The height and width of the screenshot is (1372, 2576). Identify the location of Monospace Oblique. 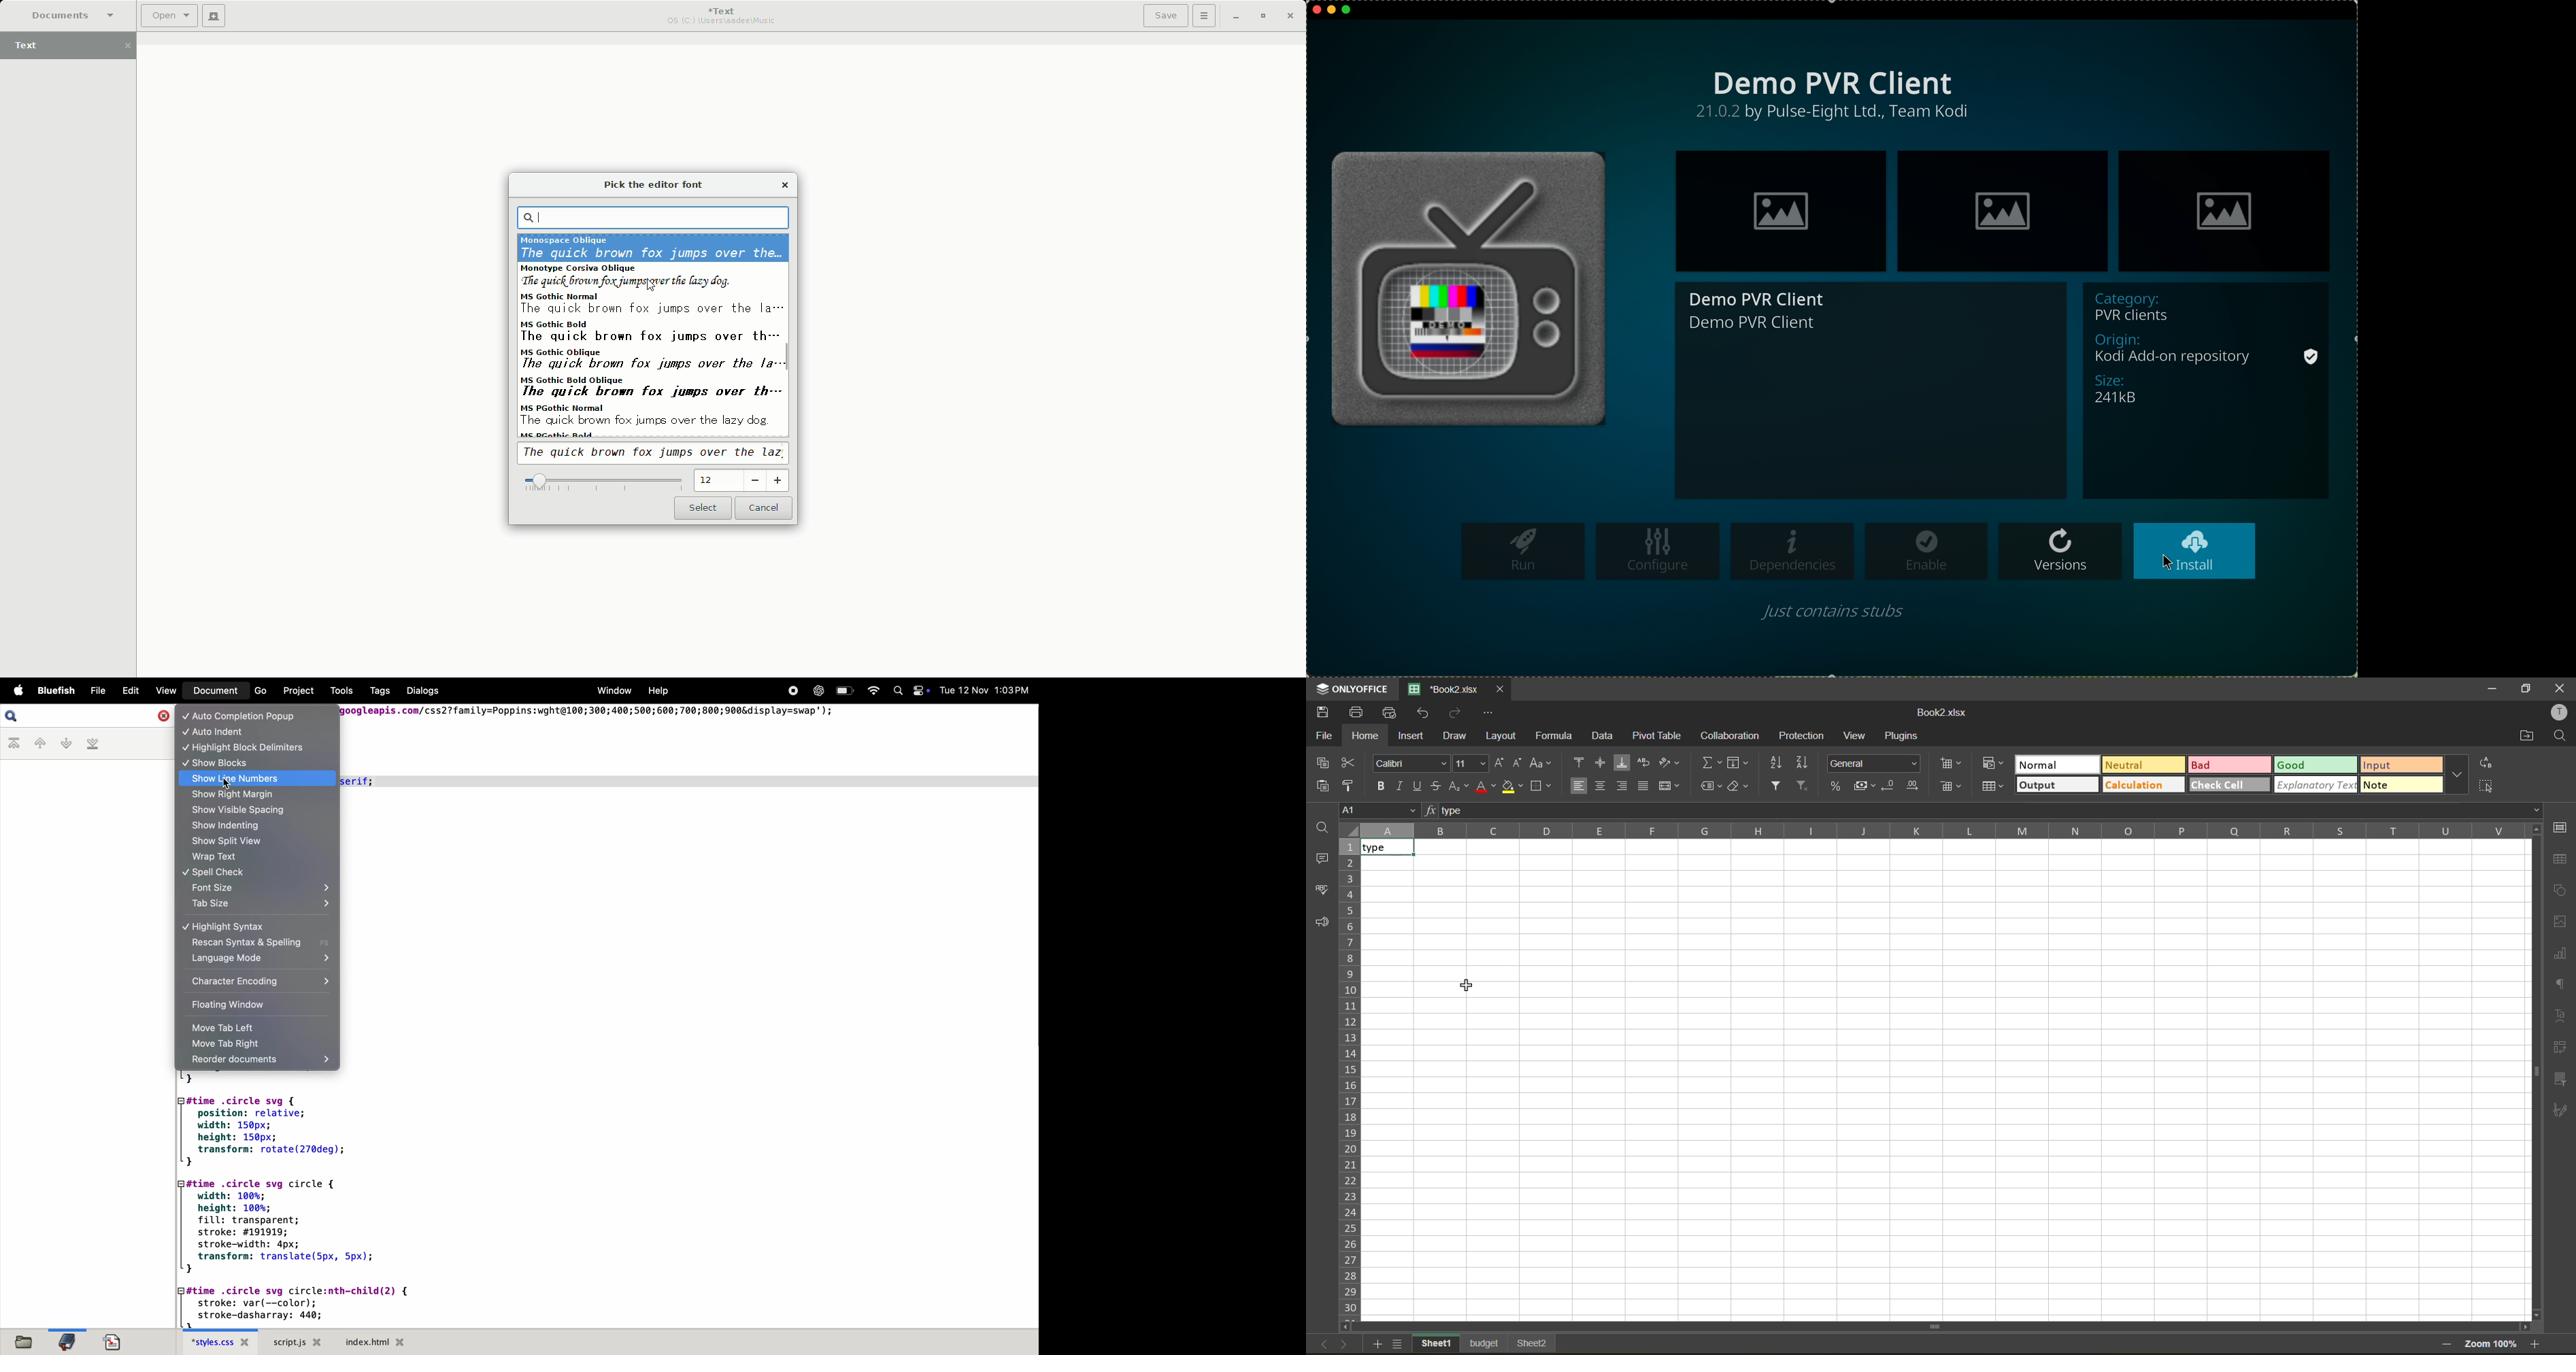
(652, 248).